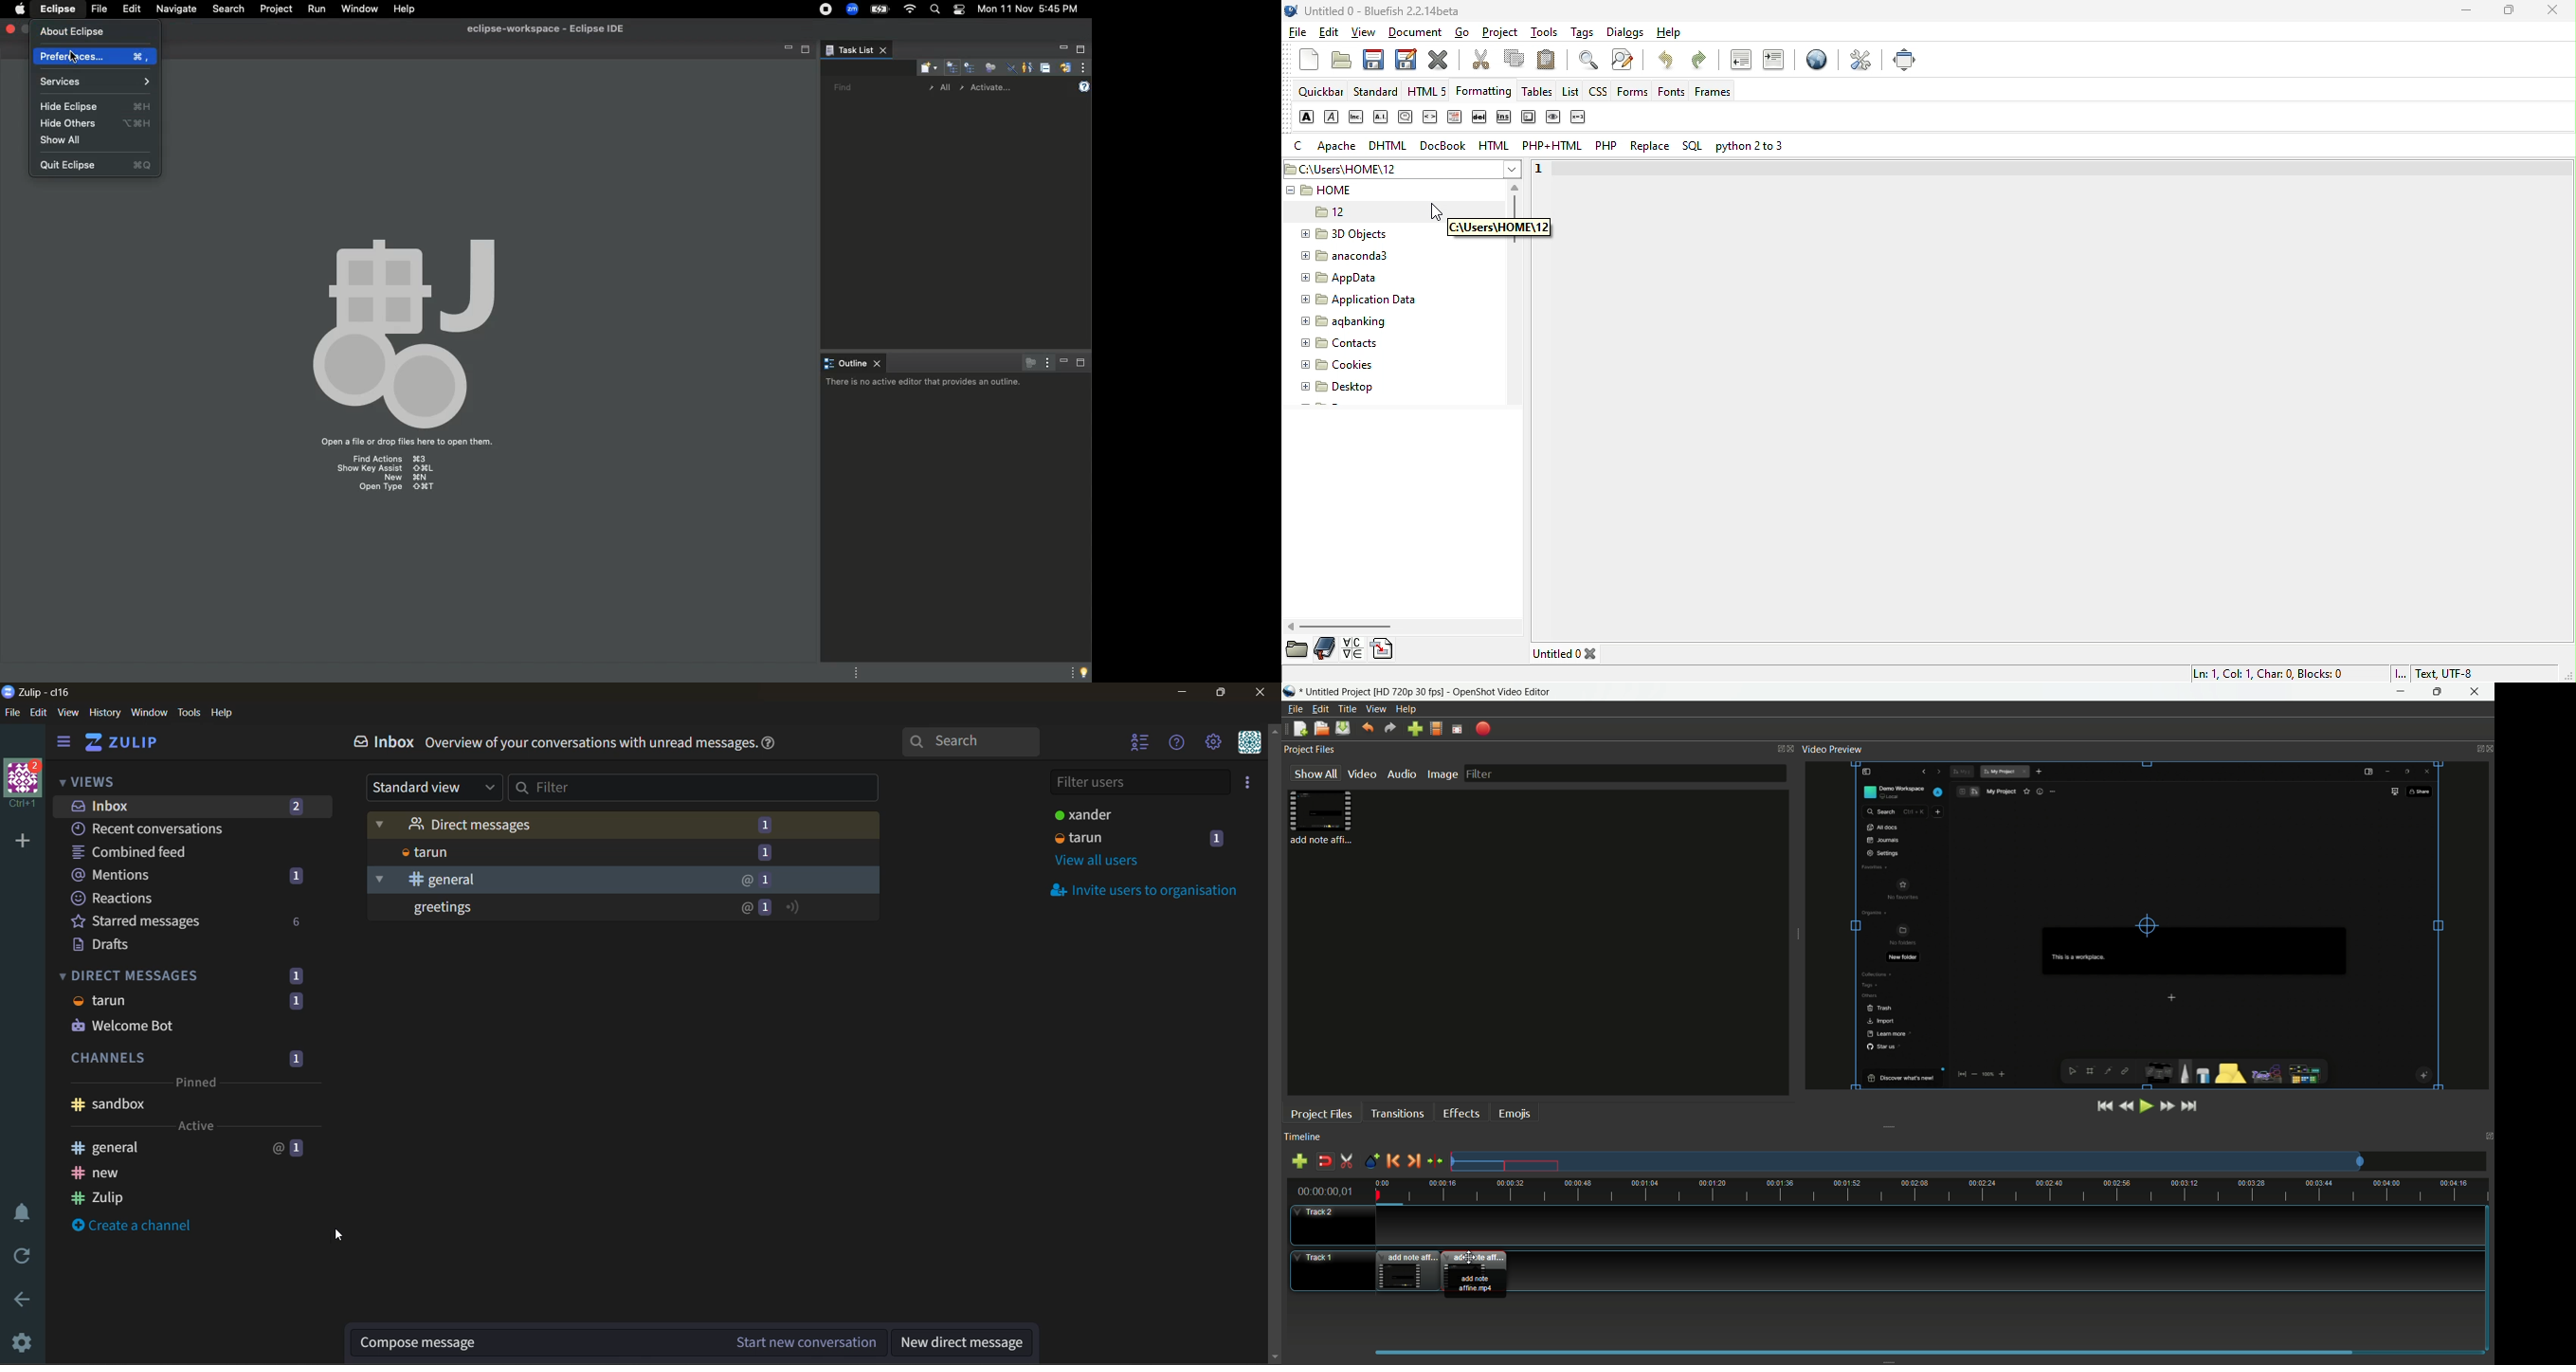  What do you see at coordinates (1176, 743) in the screenshot?
I see `help menu` at bounding box center [1176, 743].